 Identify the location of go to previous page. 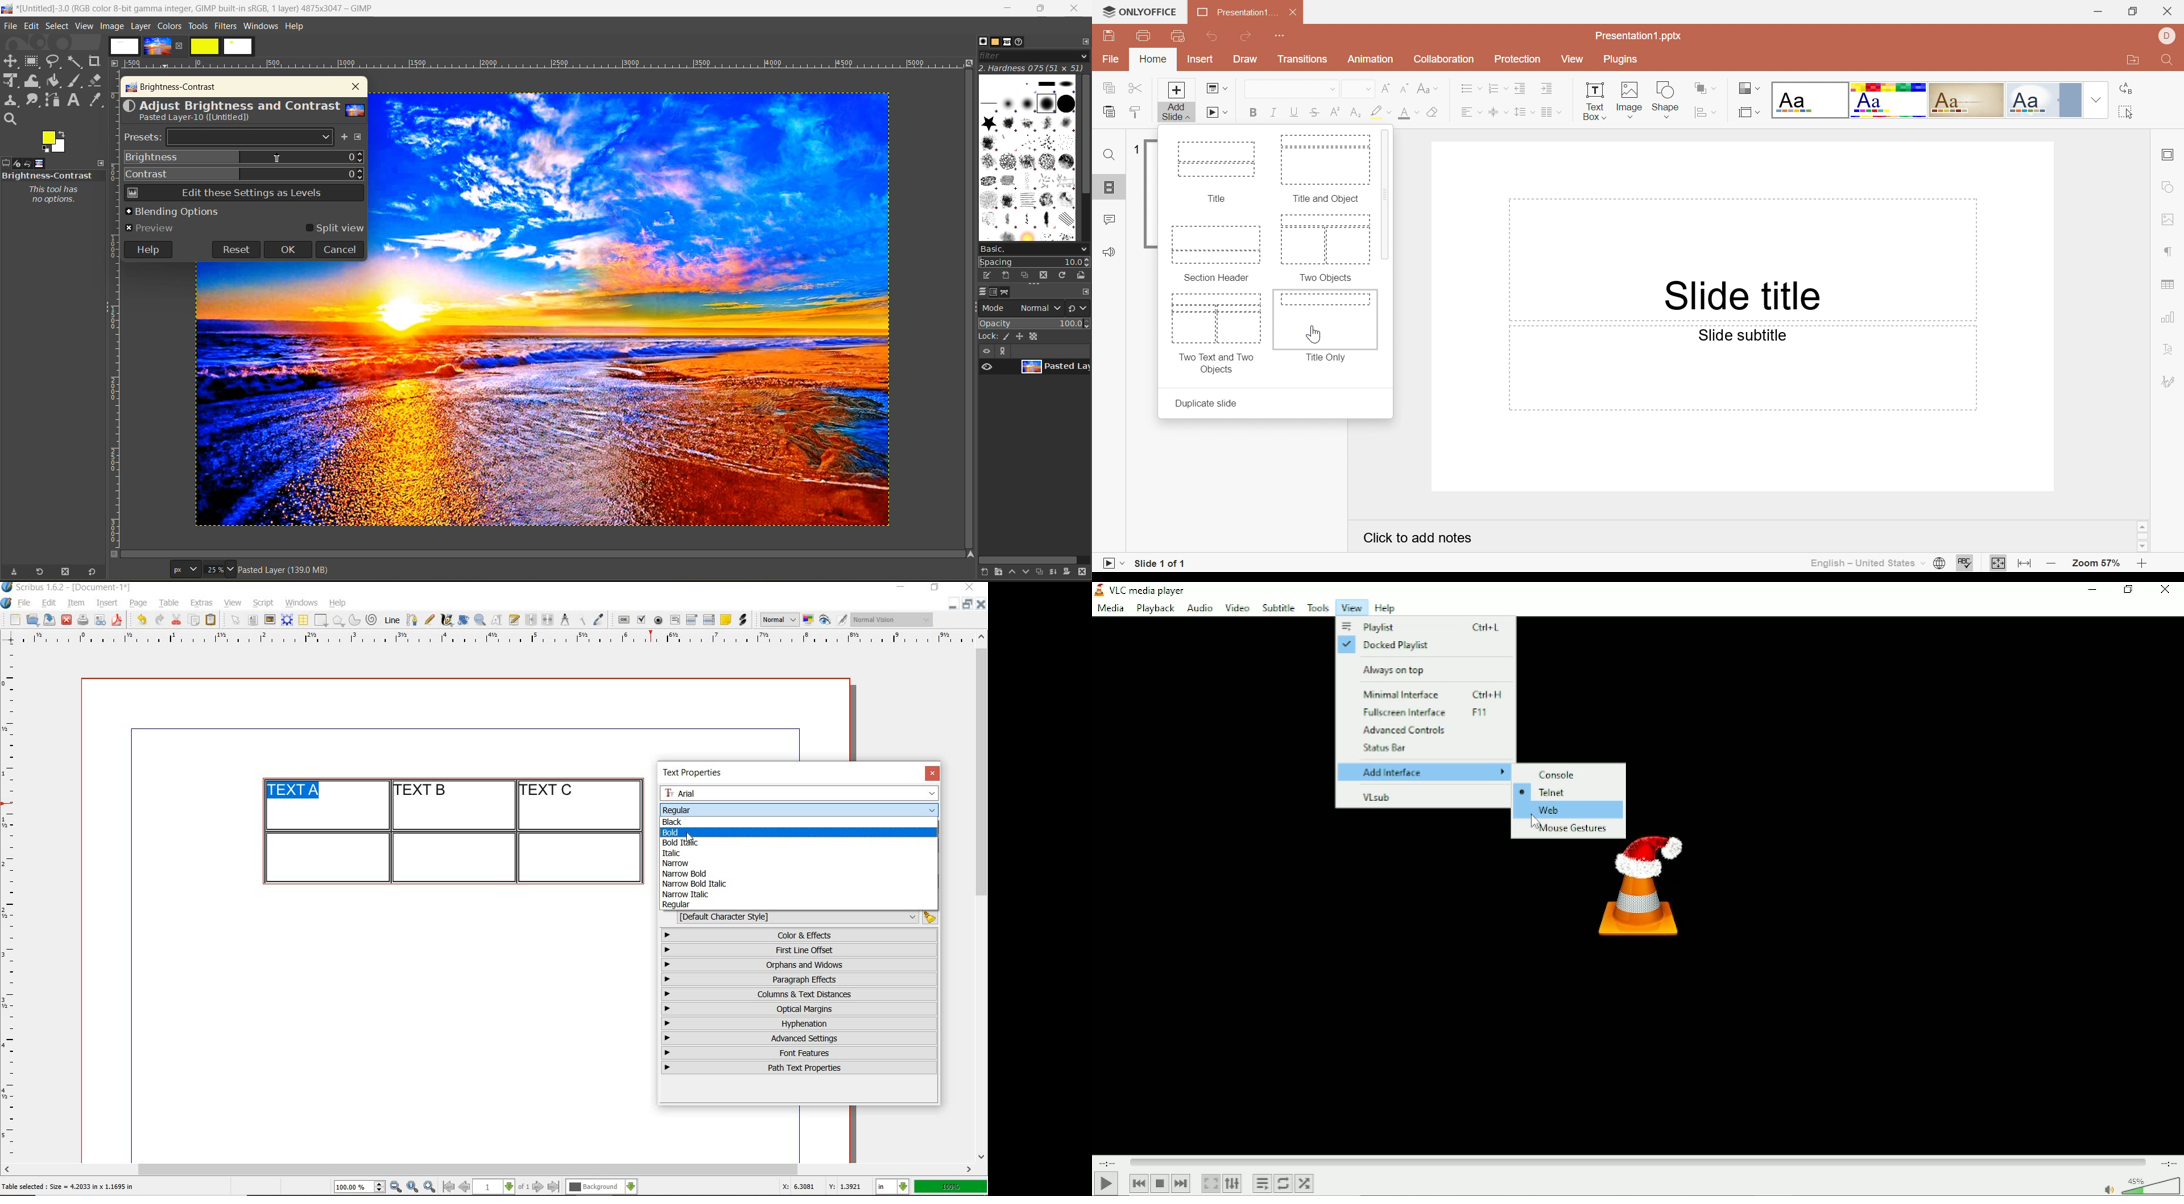
(464, 1187).